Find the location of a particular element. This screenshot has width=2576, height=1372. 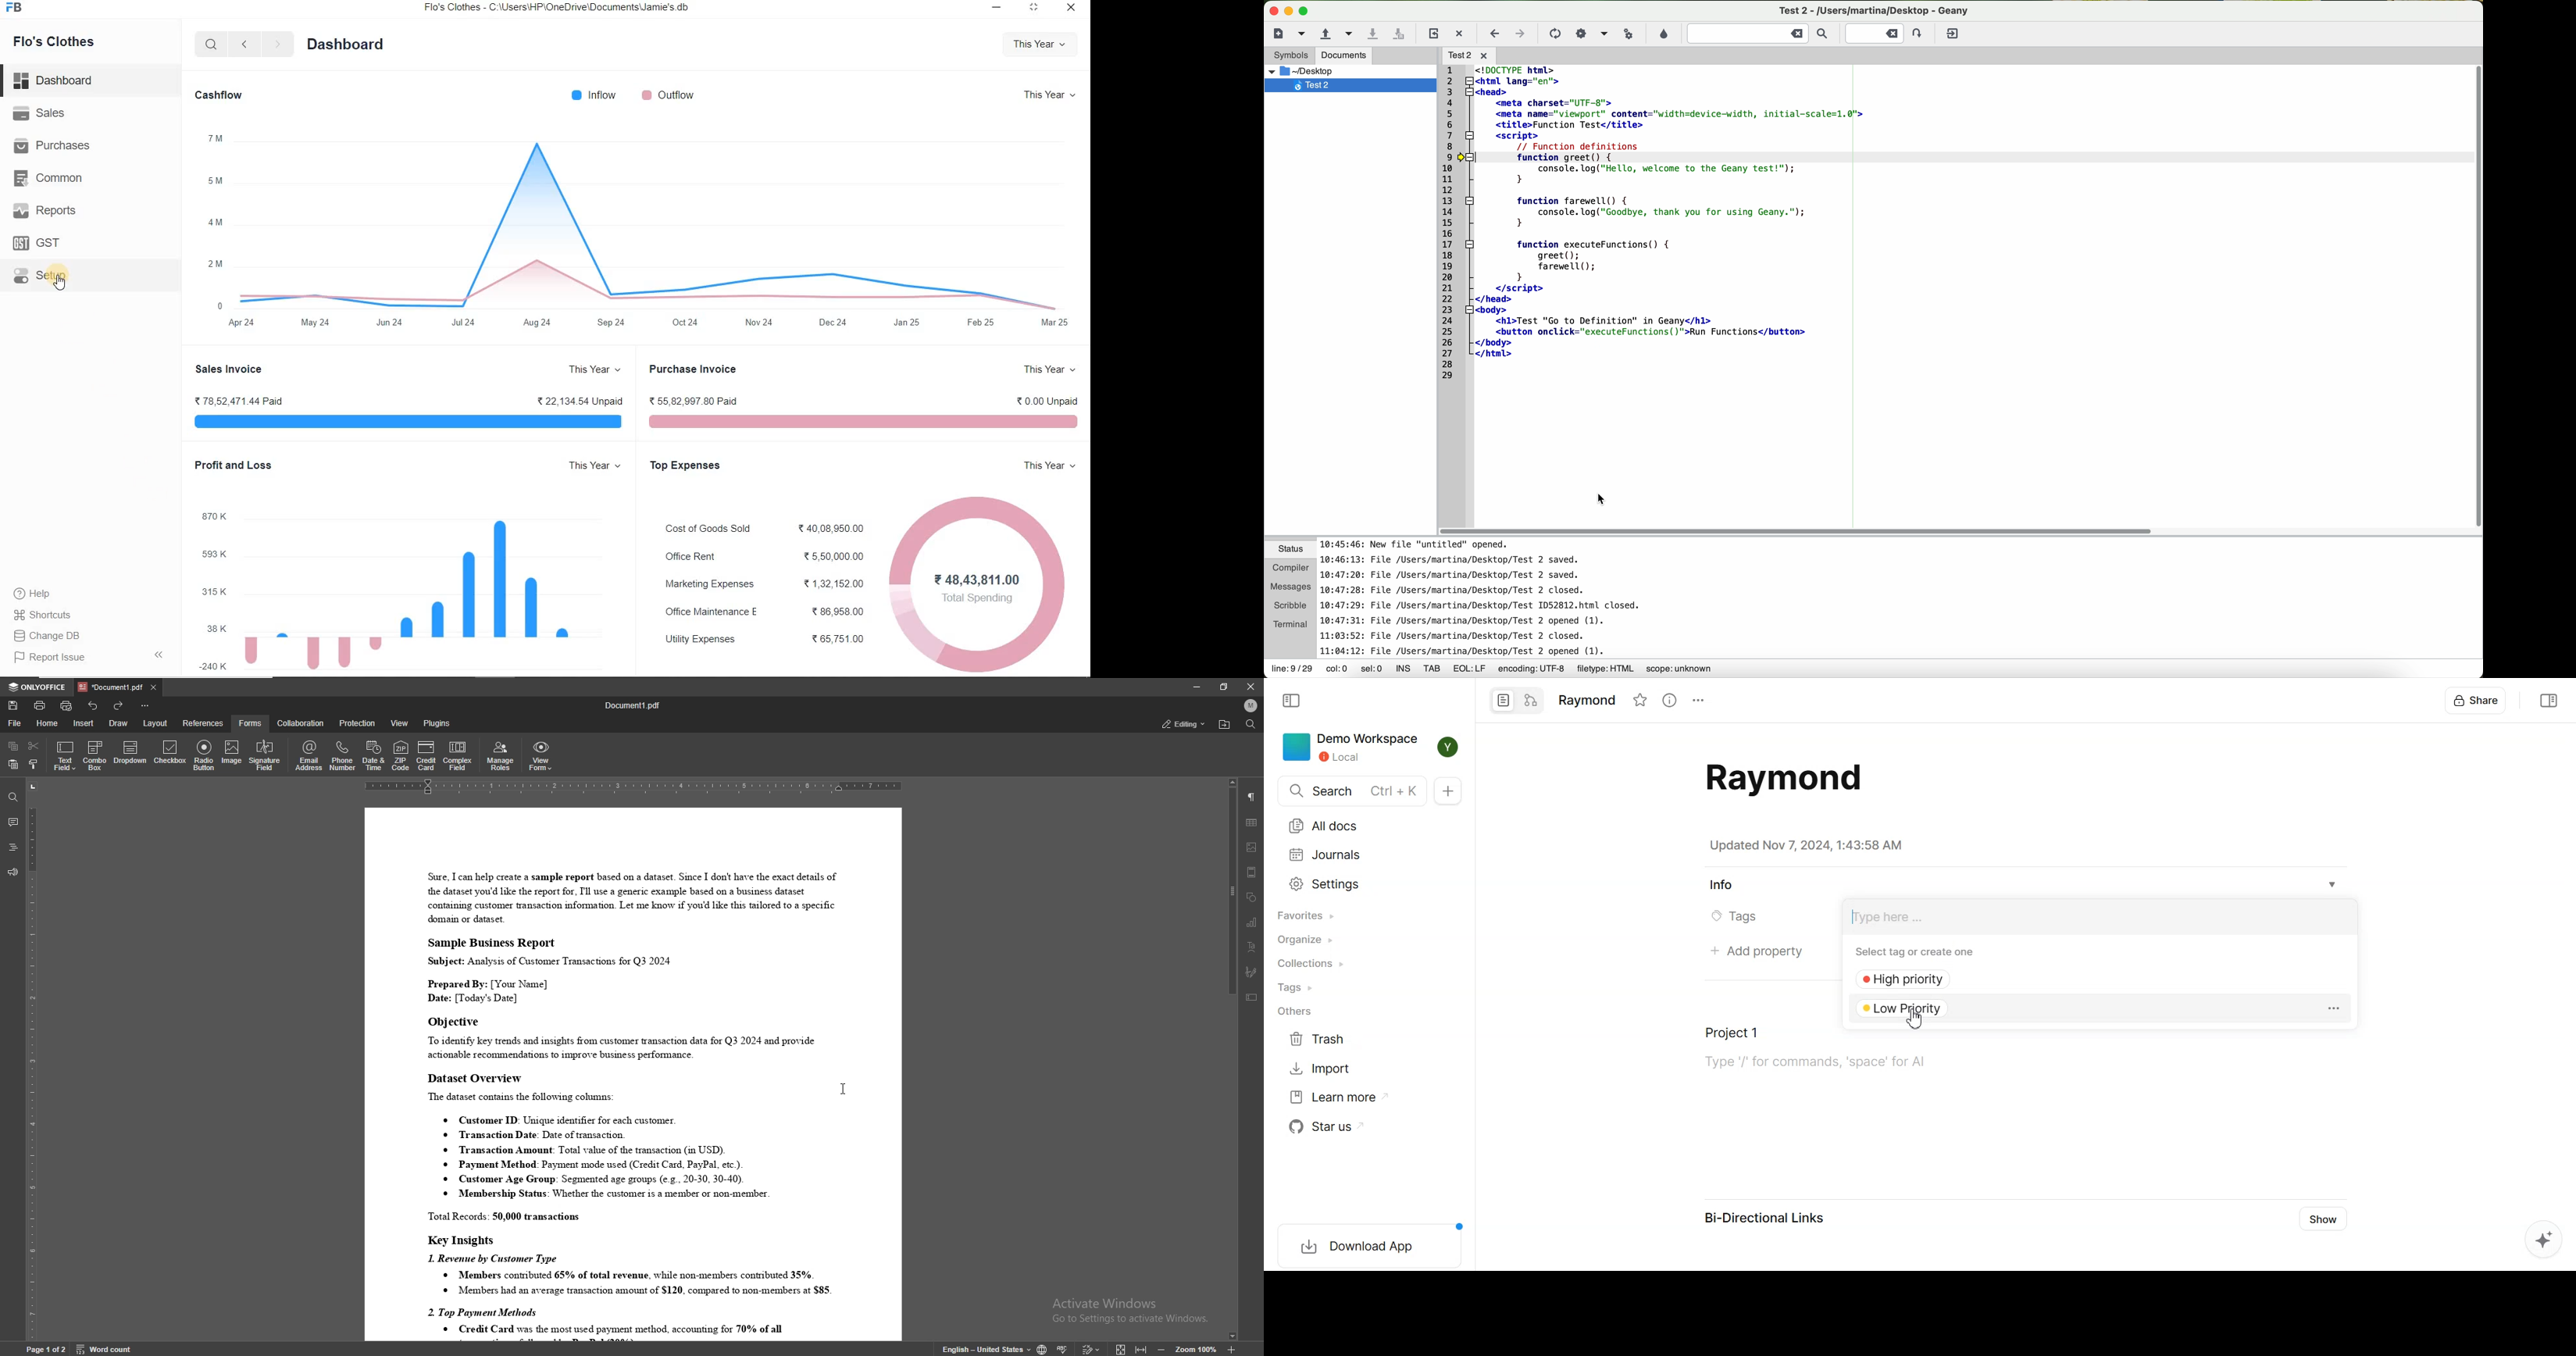

copy is located at coordinates (13, 746).